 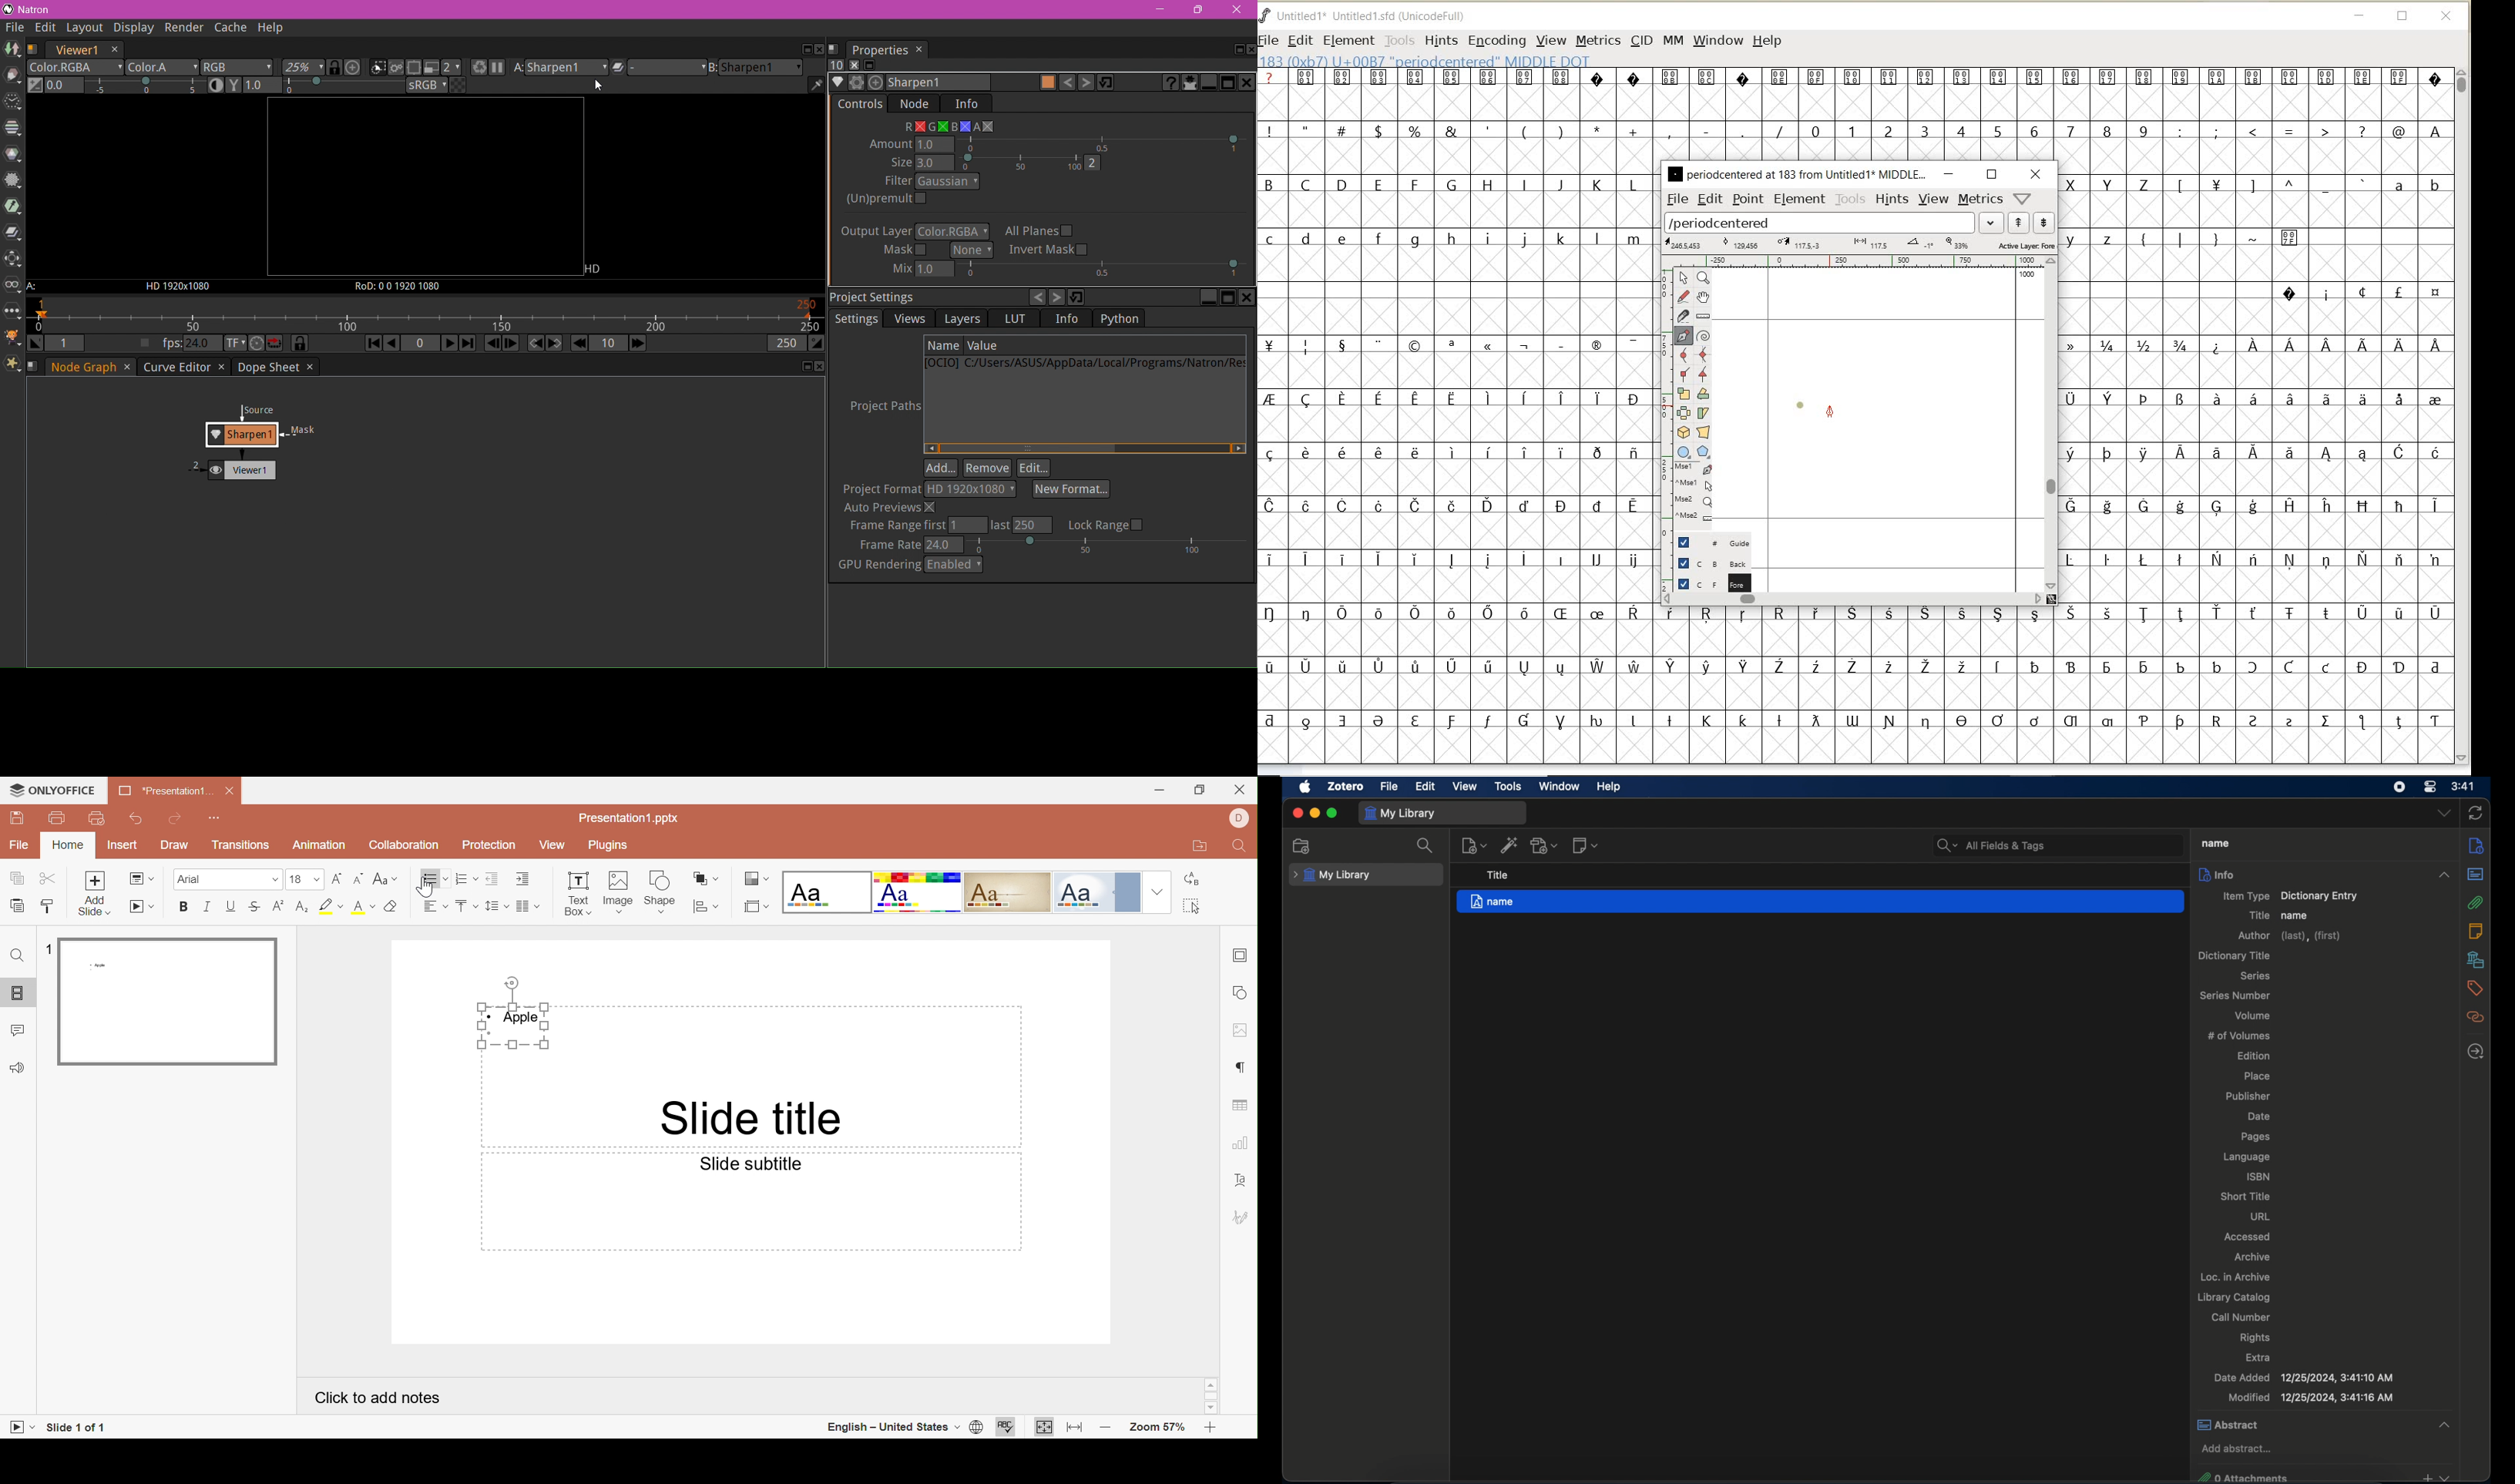 I want to click on Feedback and Support, so click(x=17, y=1067).